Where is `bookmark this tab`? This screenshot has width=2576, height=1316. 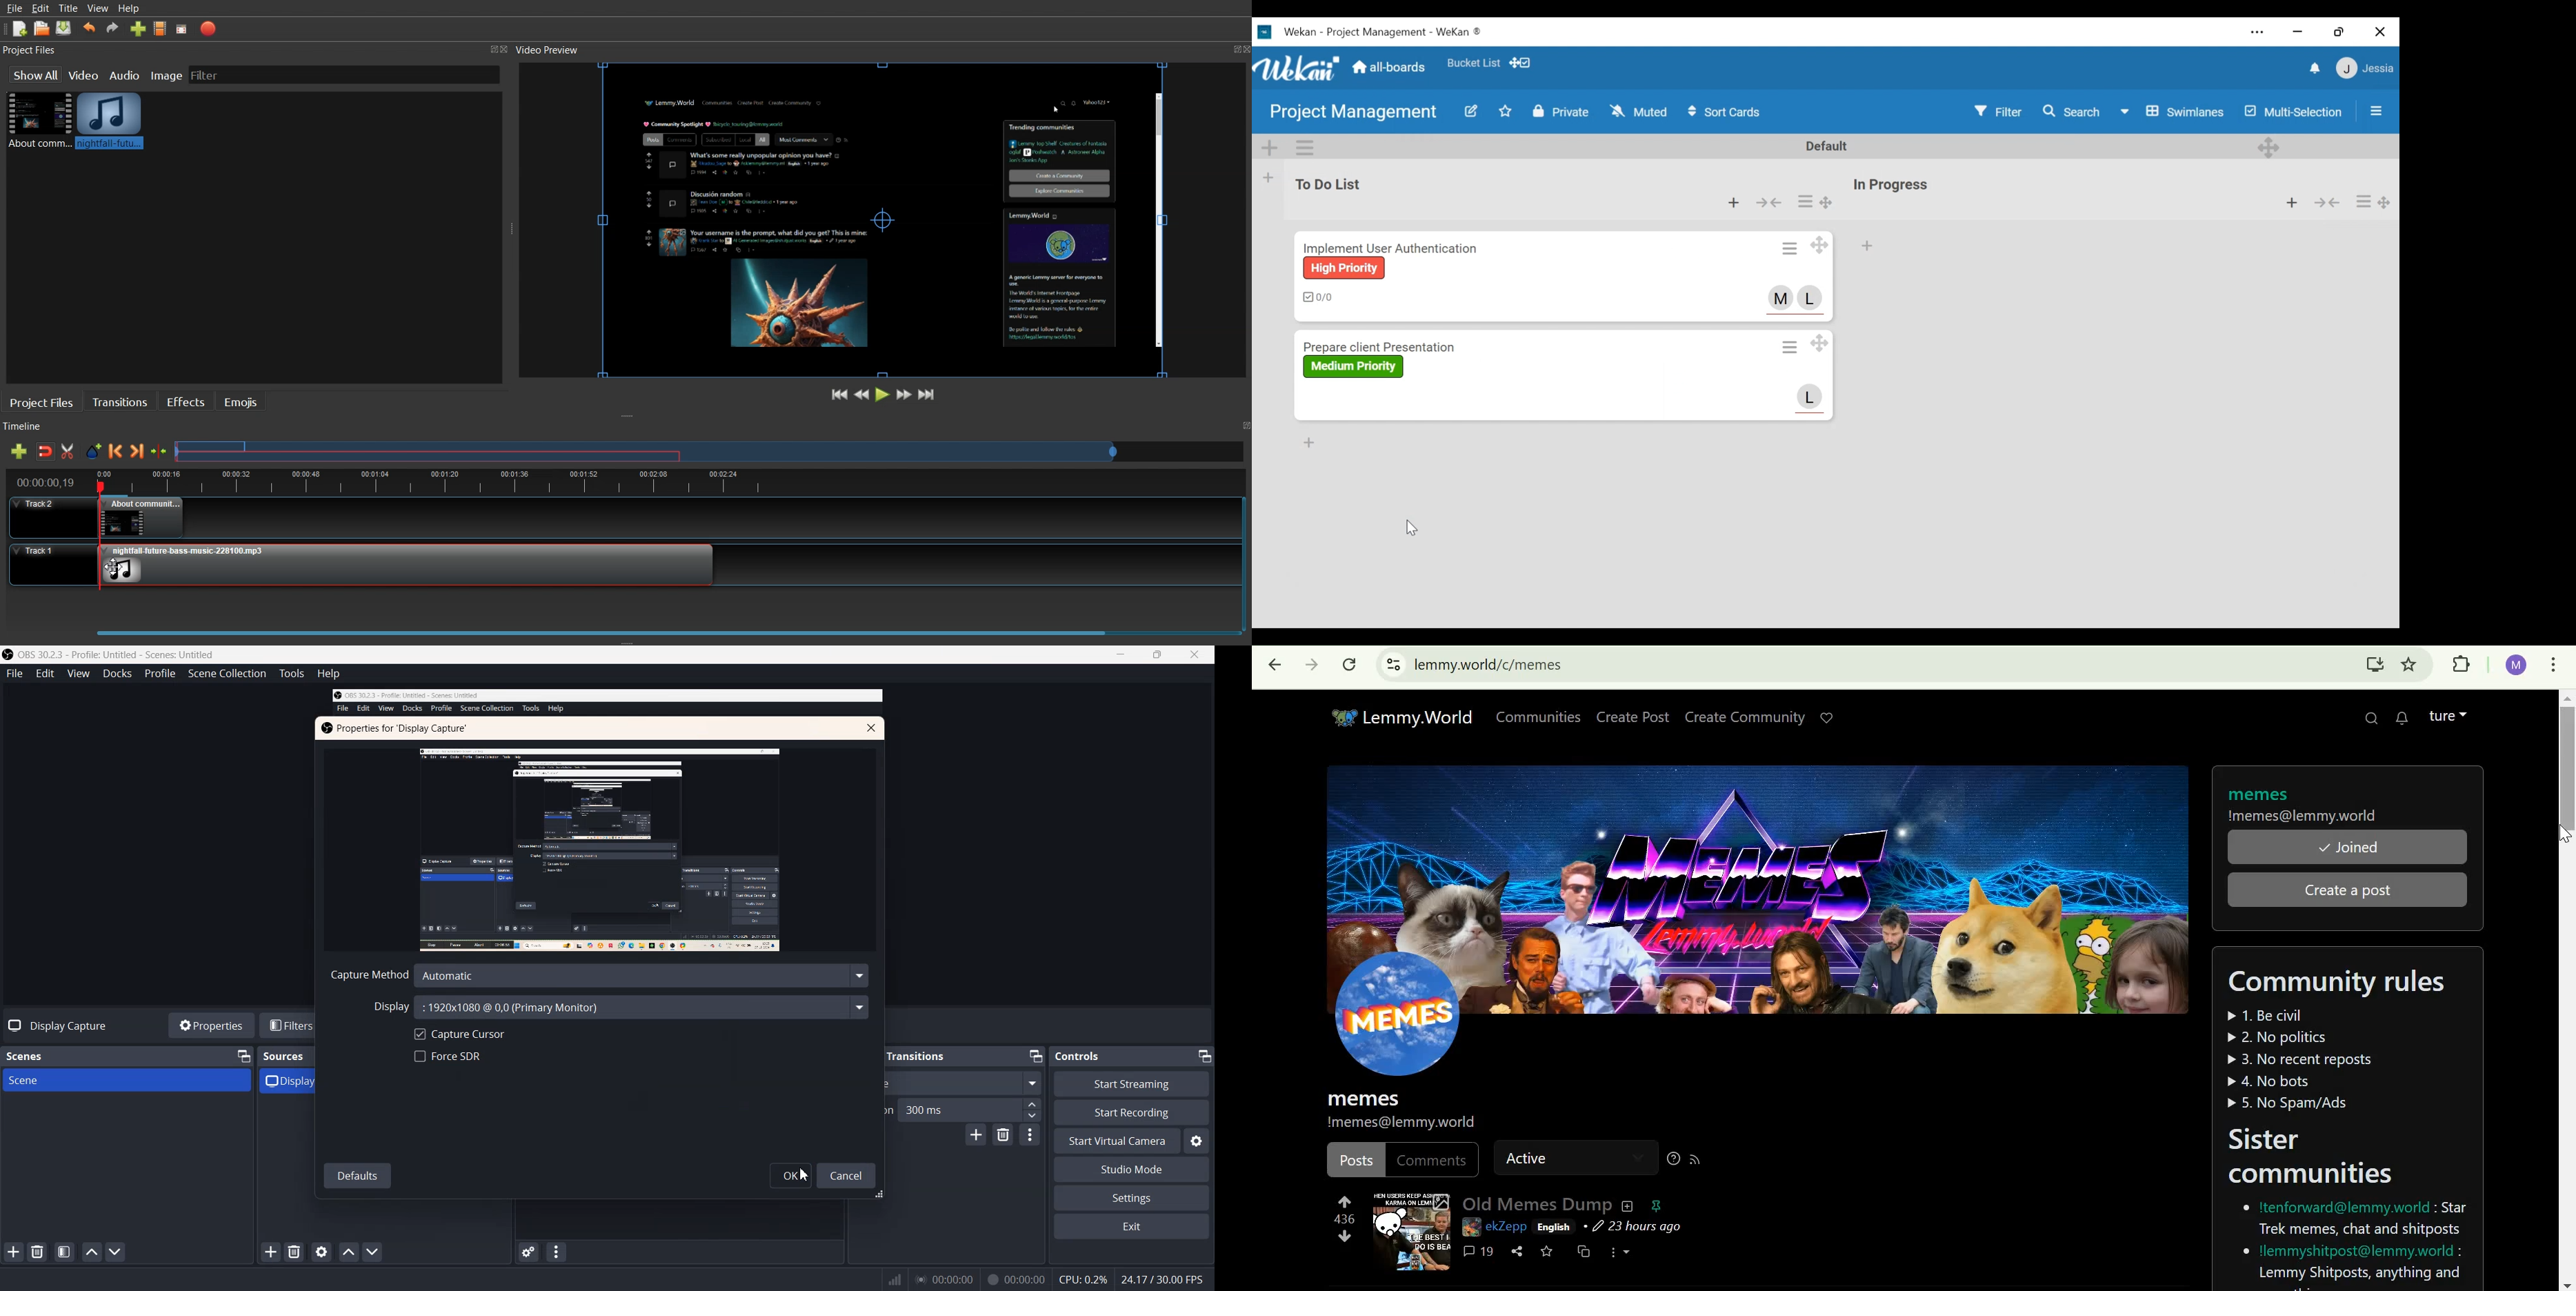
bookmark this tab is located at coordinates (2412, 665).